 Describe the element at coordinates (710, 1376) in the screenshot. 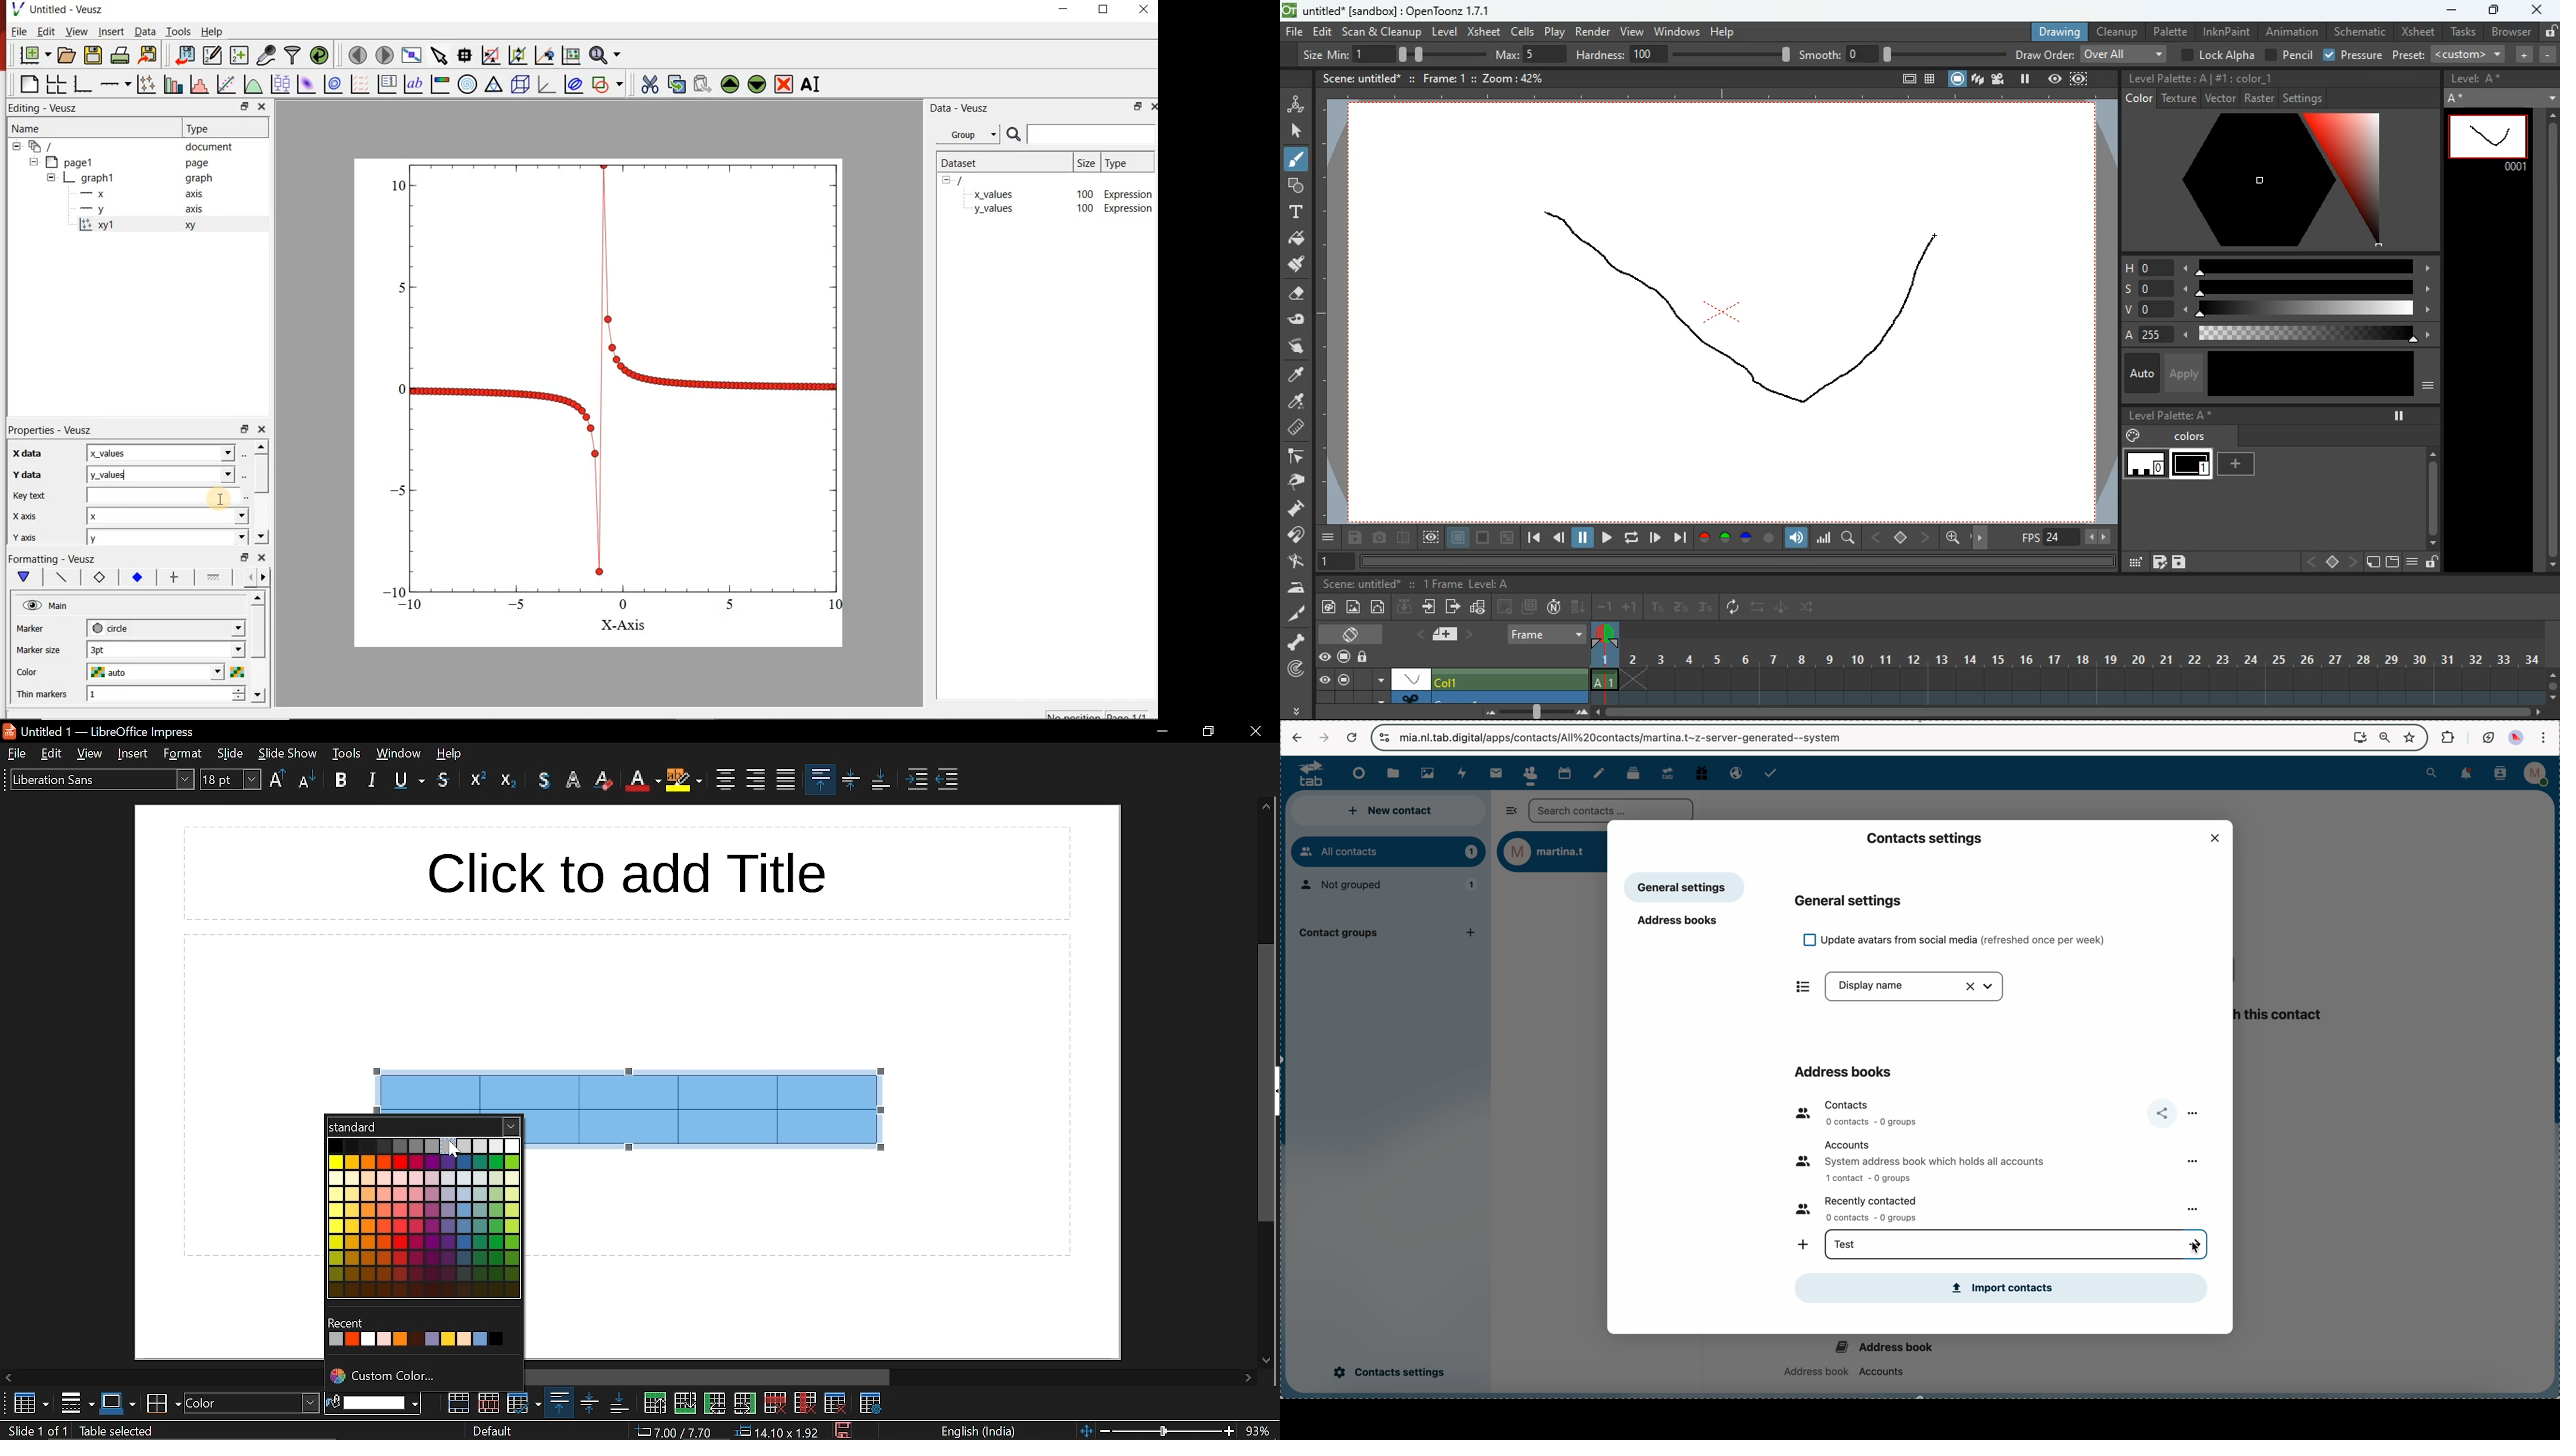

I see `horizontal scrollbar` at that location.